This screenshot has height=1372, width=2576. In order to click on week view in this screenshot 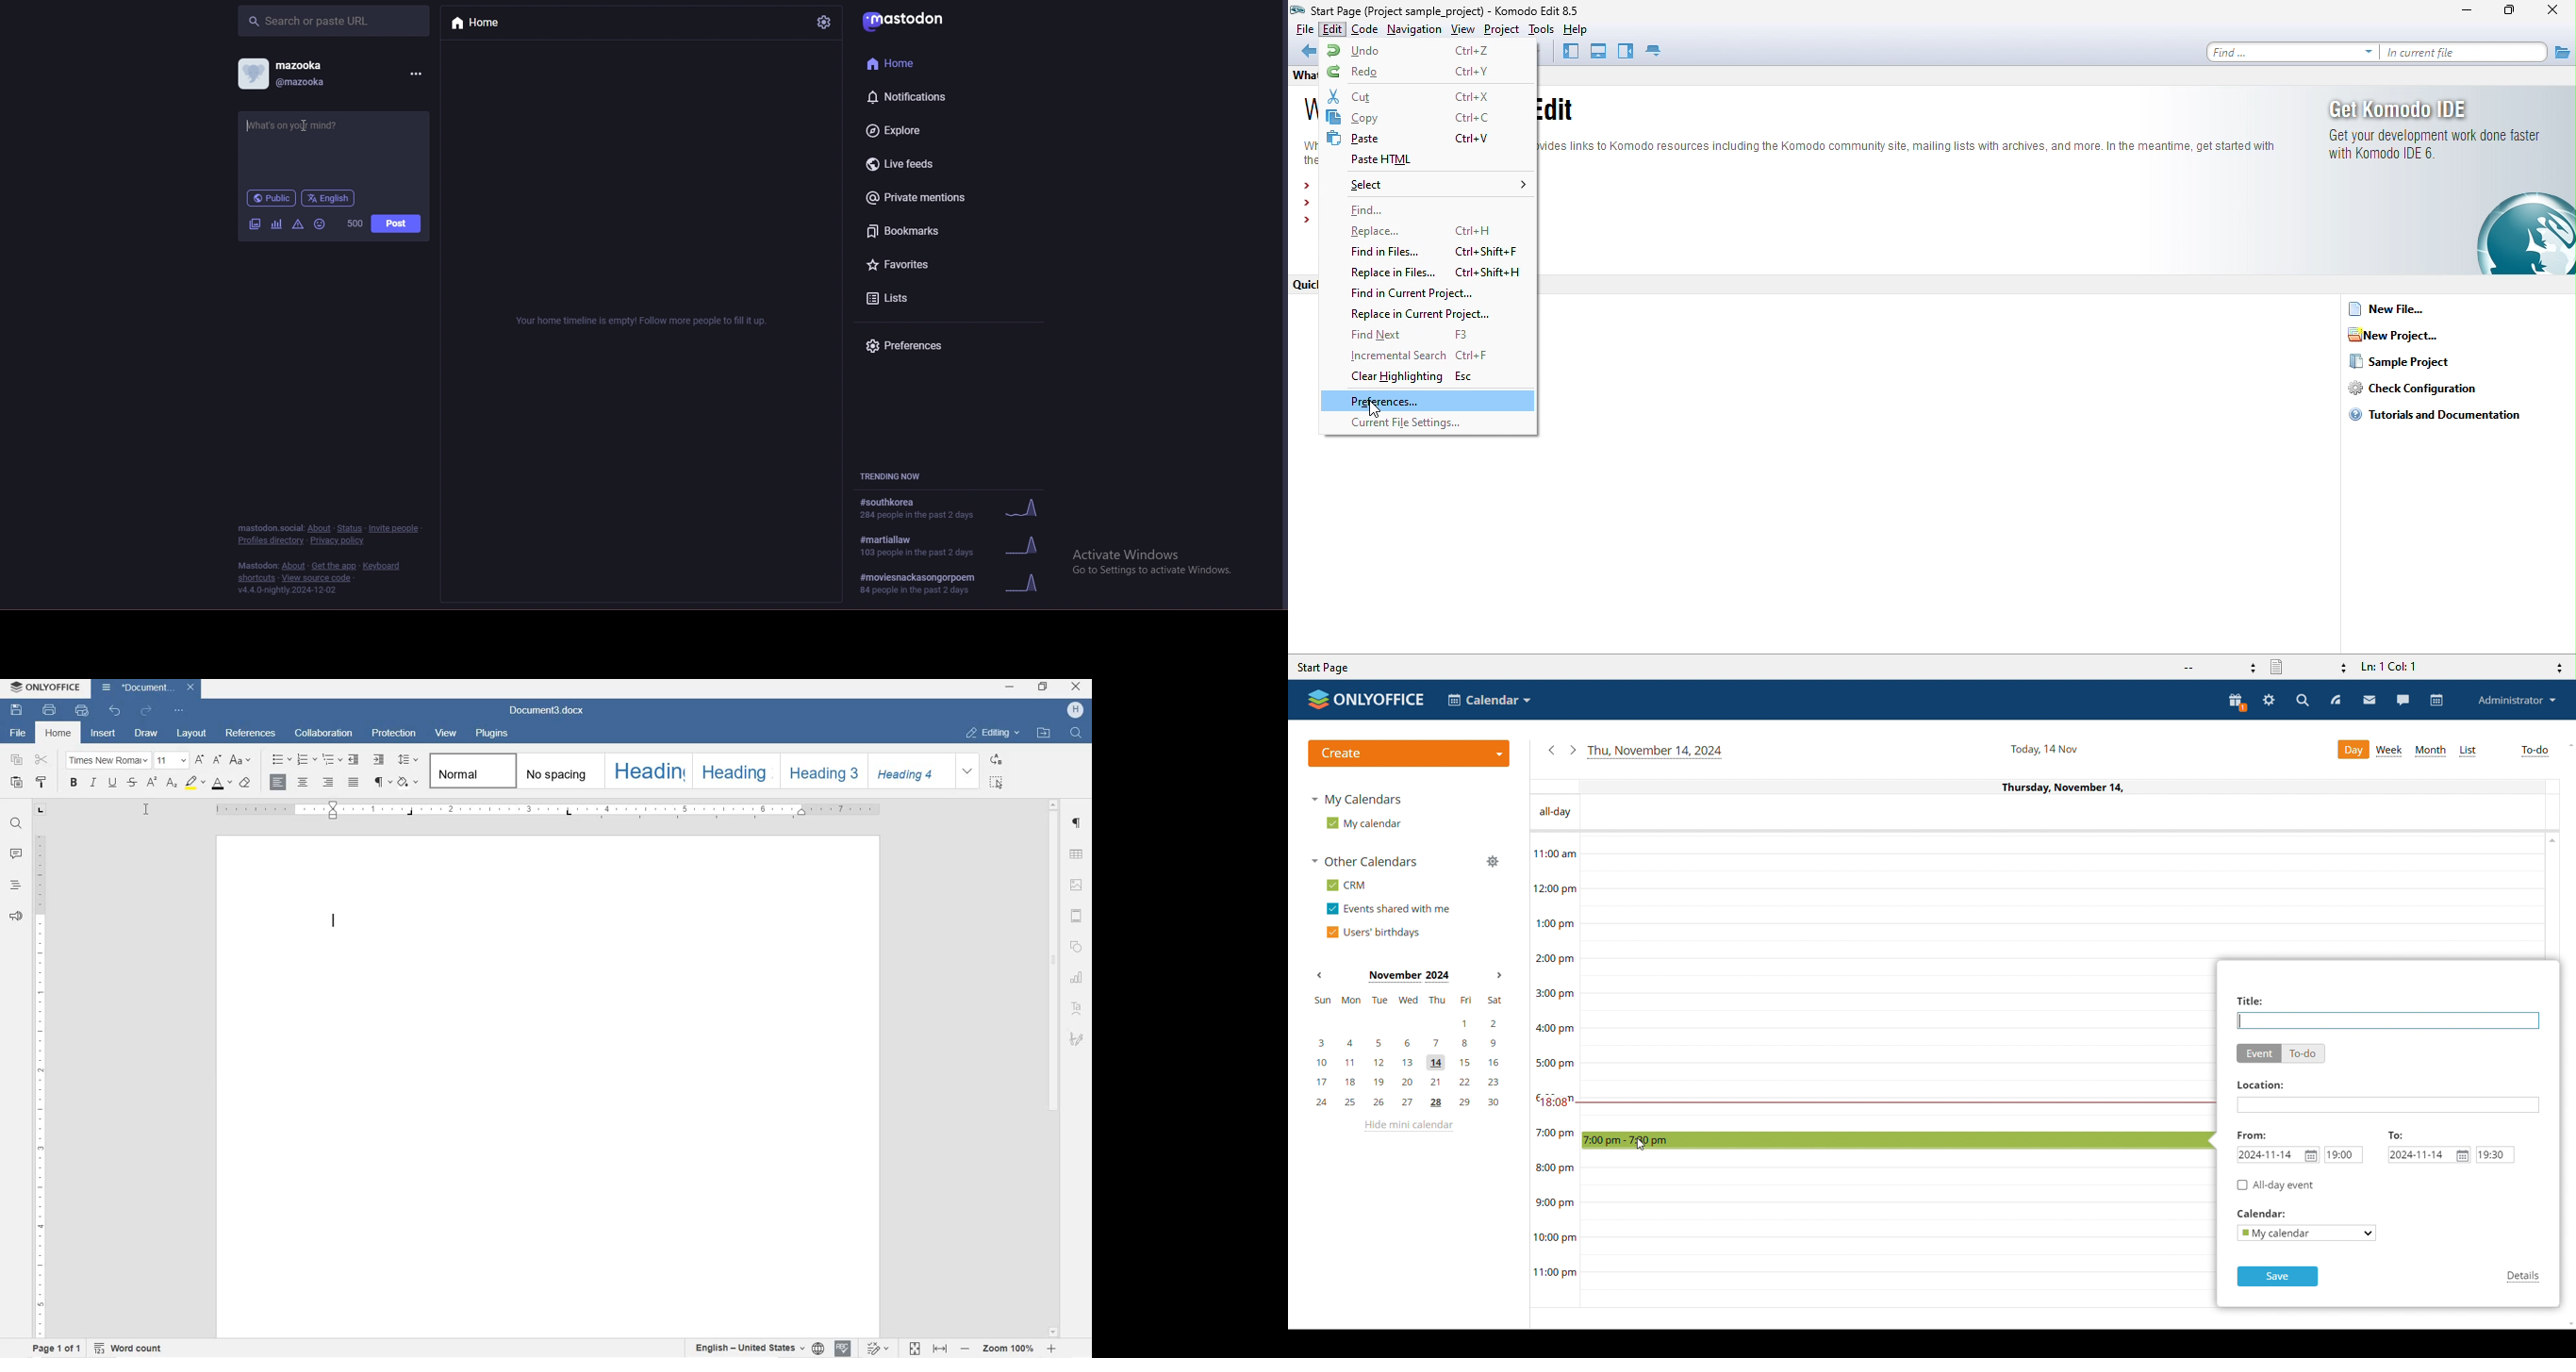, I will do `click(2390, 750)`.